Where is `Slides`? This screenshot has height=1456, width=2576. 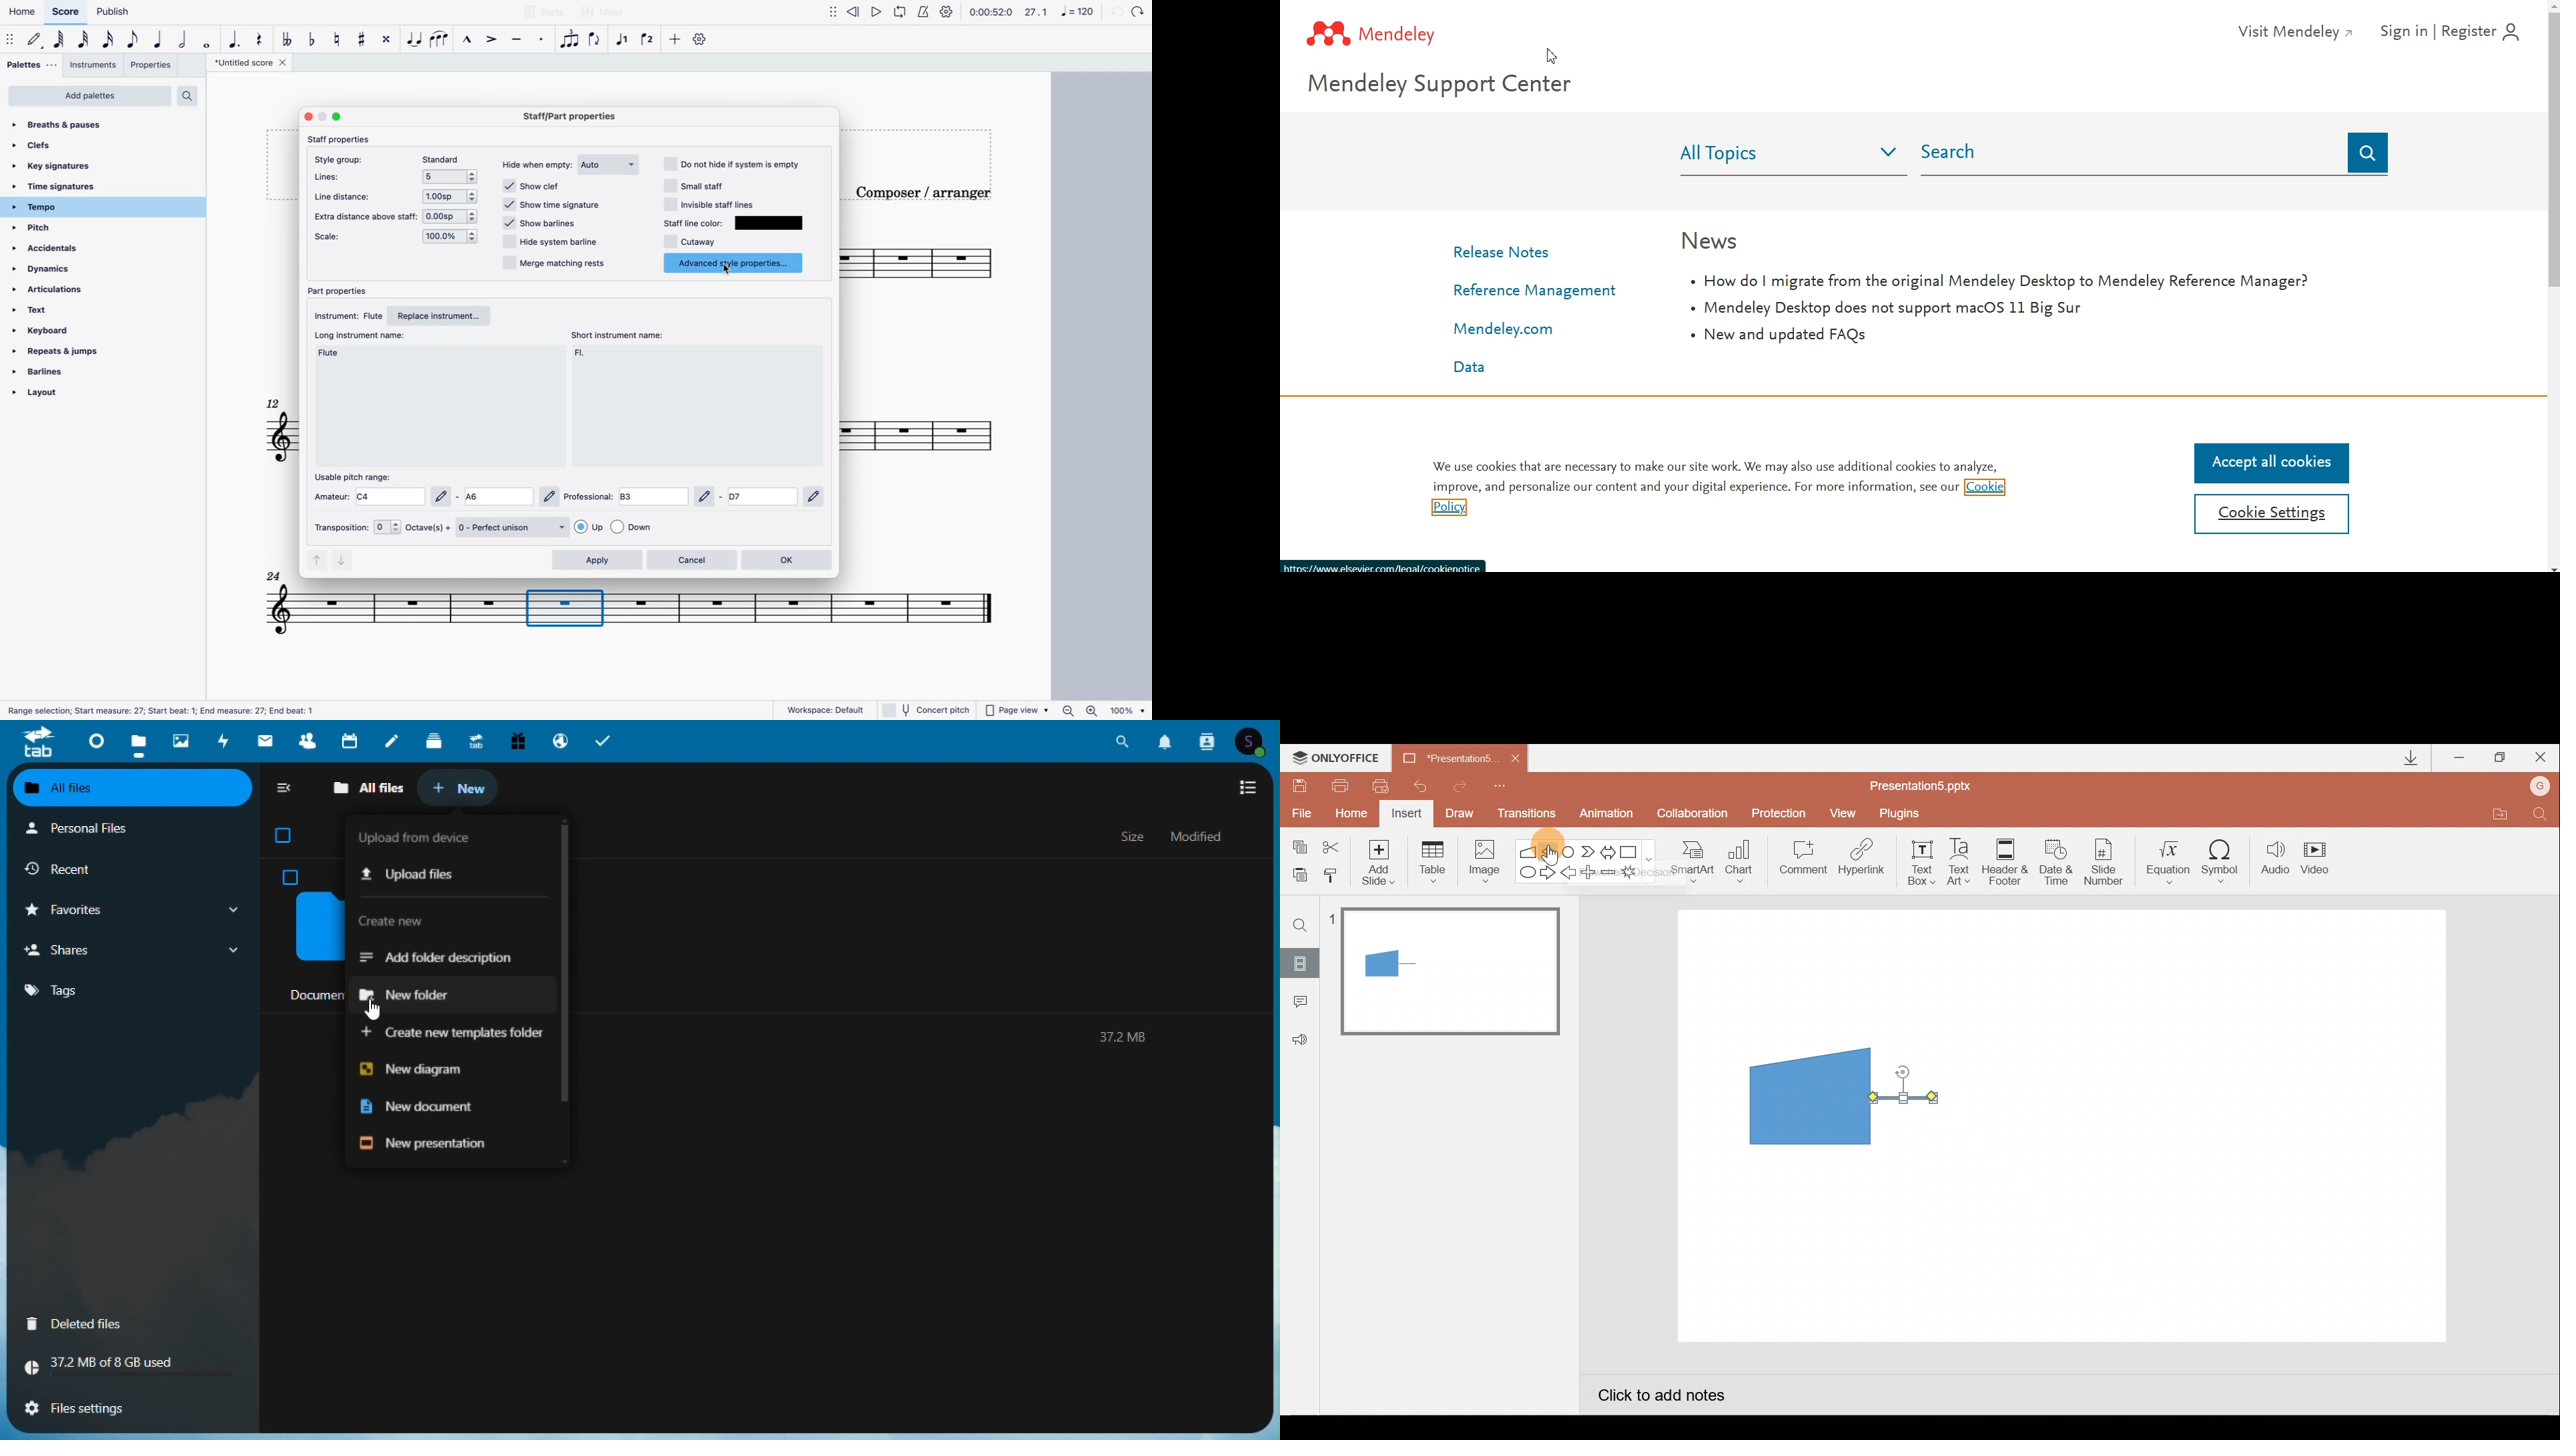 Slides is located at coordinates (1299, 963).